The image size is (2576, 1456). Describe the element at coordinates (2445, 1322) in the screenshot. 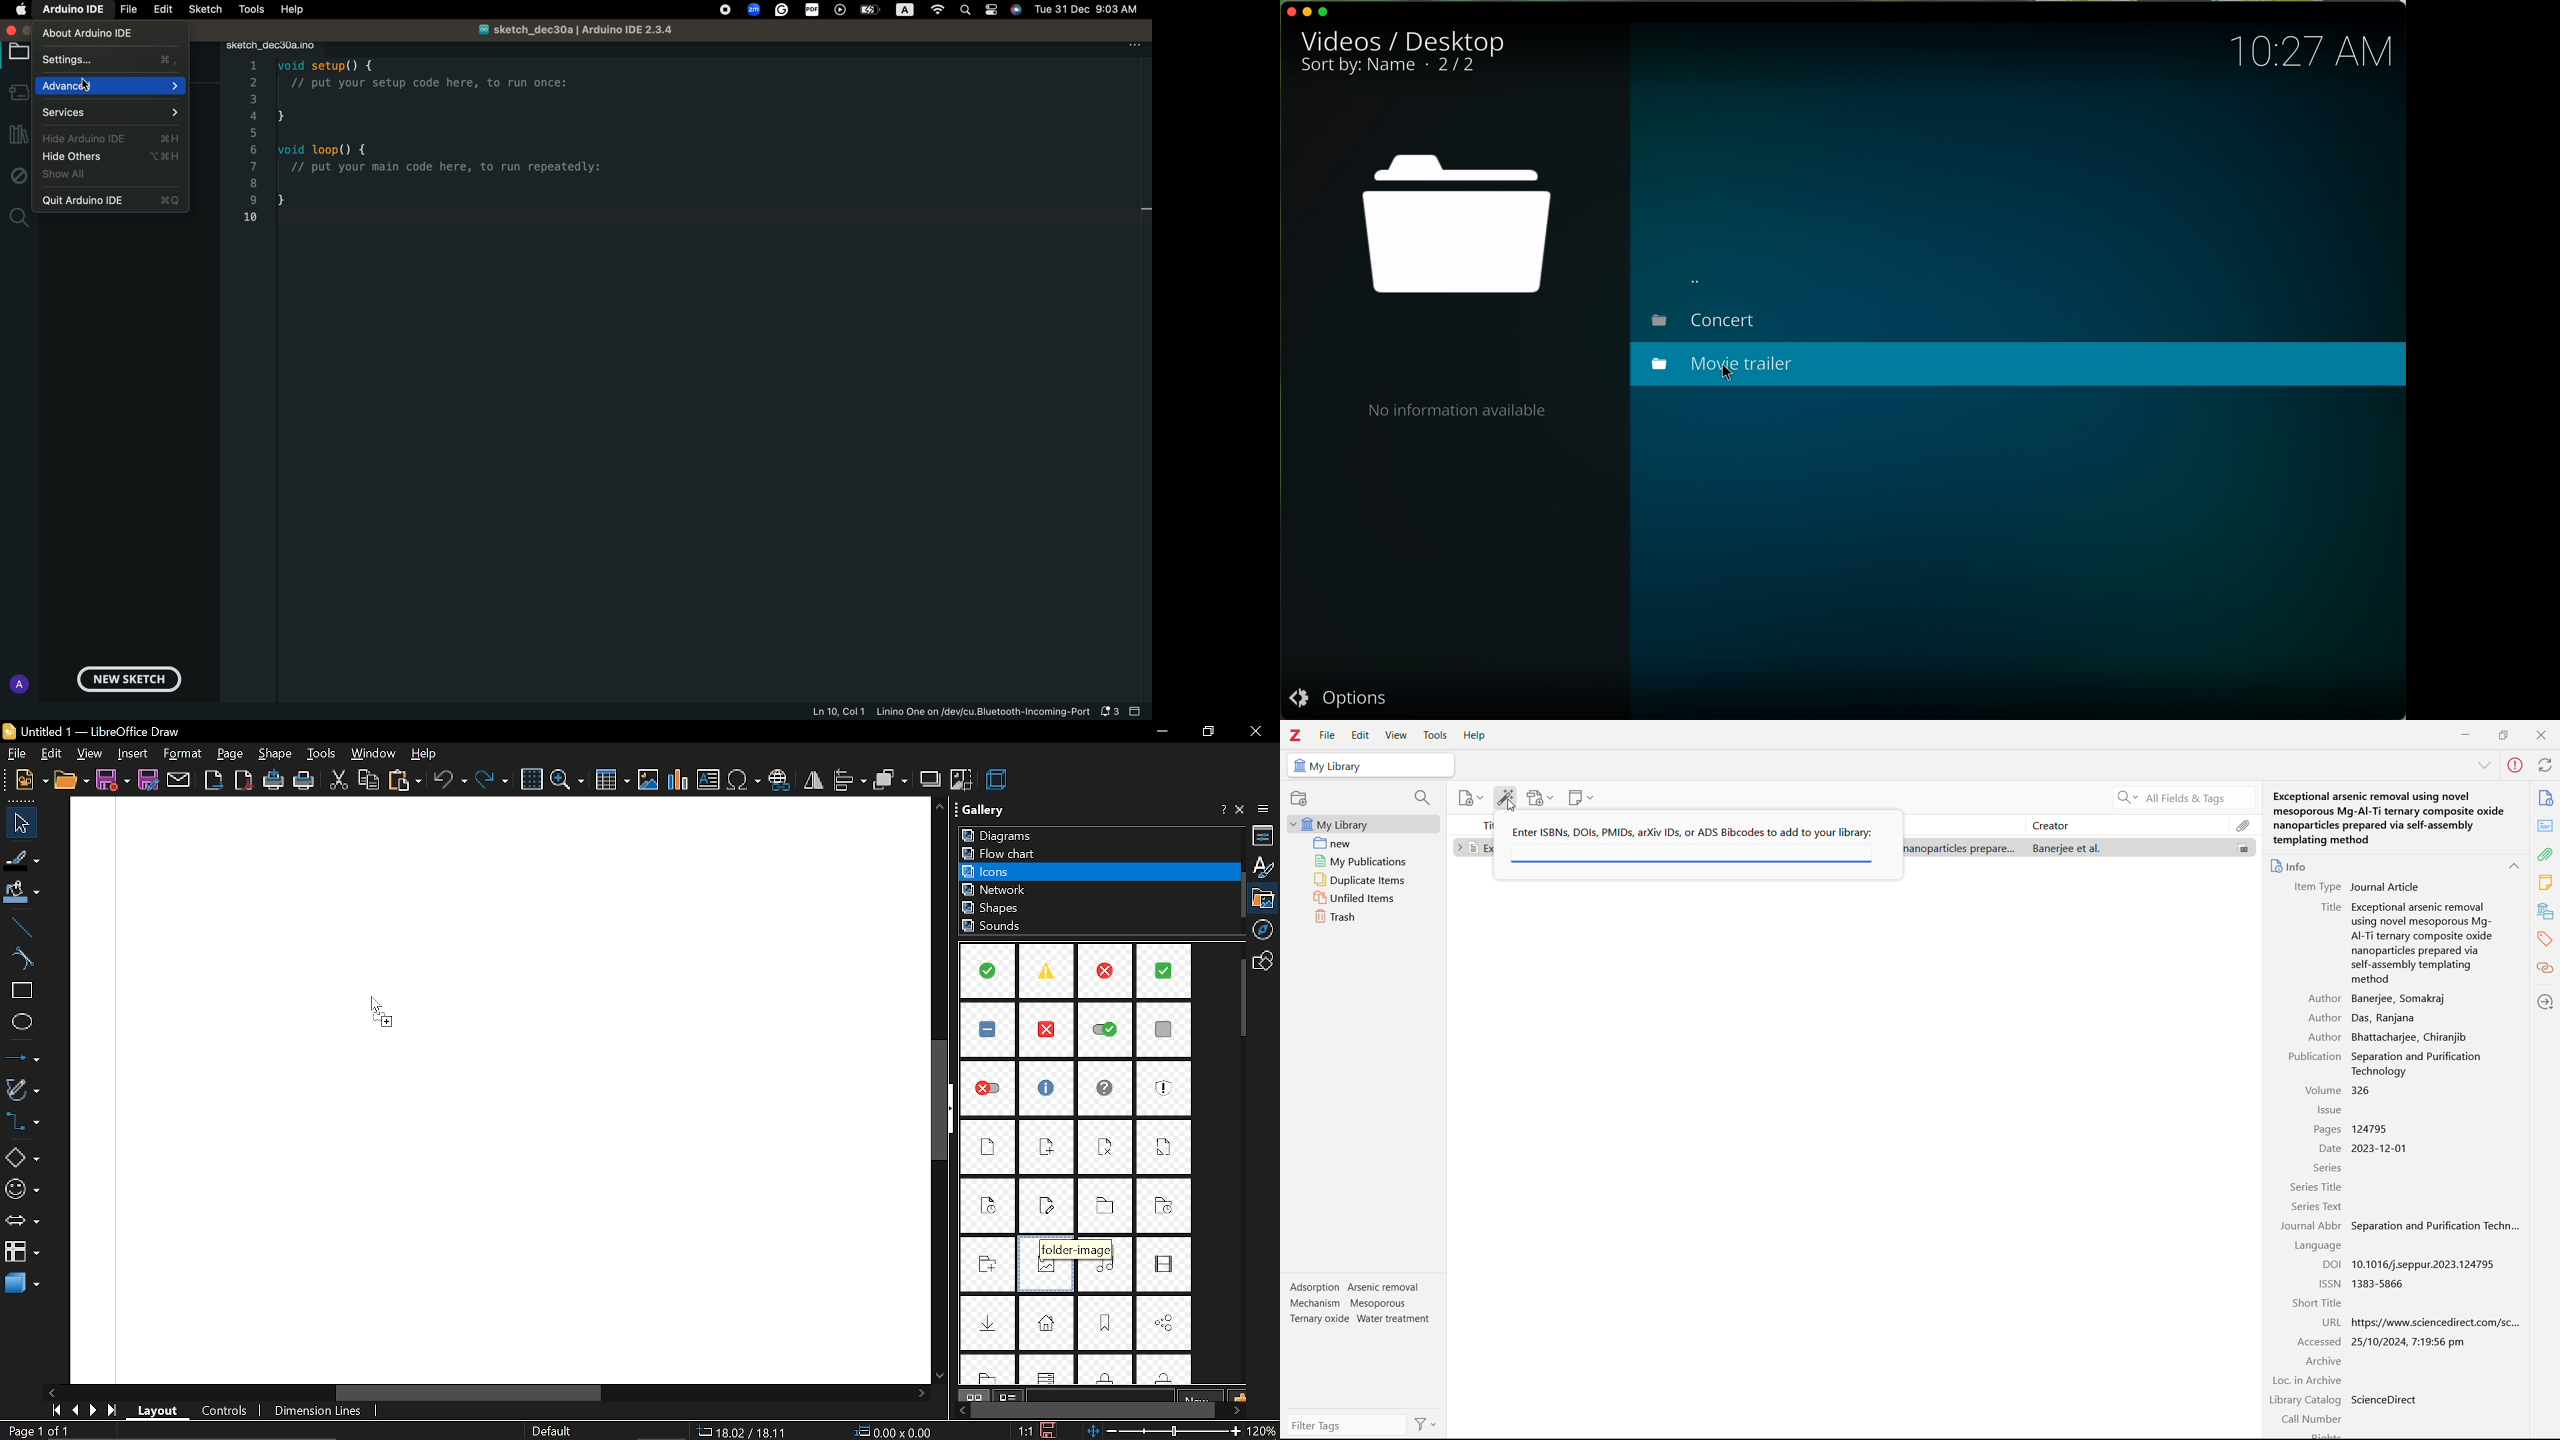

I see `http://www.sciencedirect.com/sc...` at that location.